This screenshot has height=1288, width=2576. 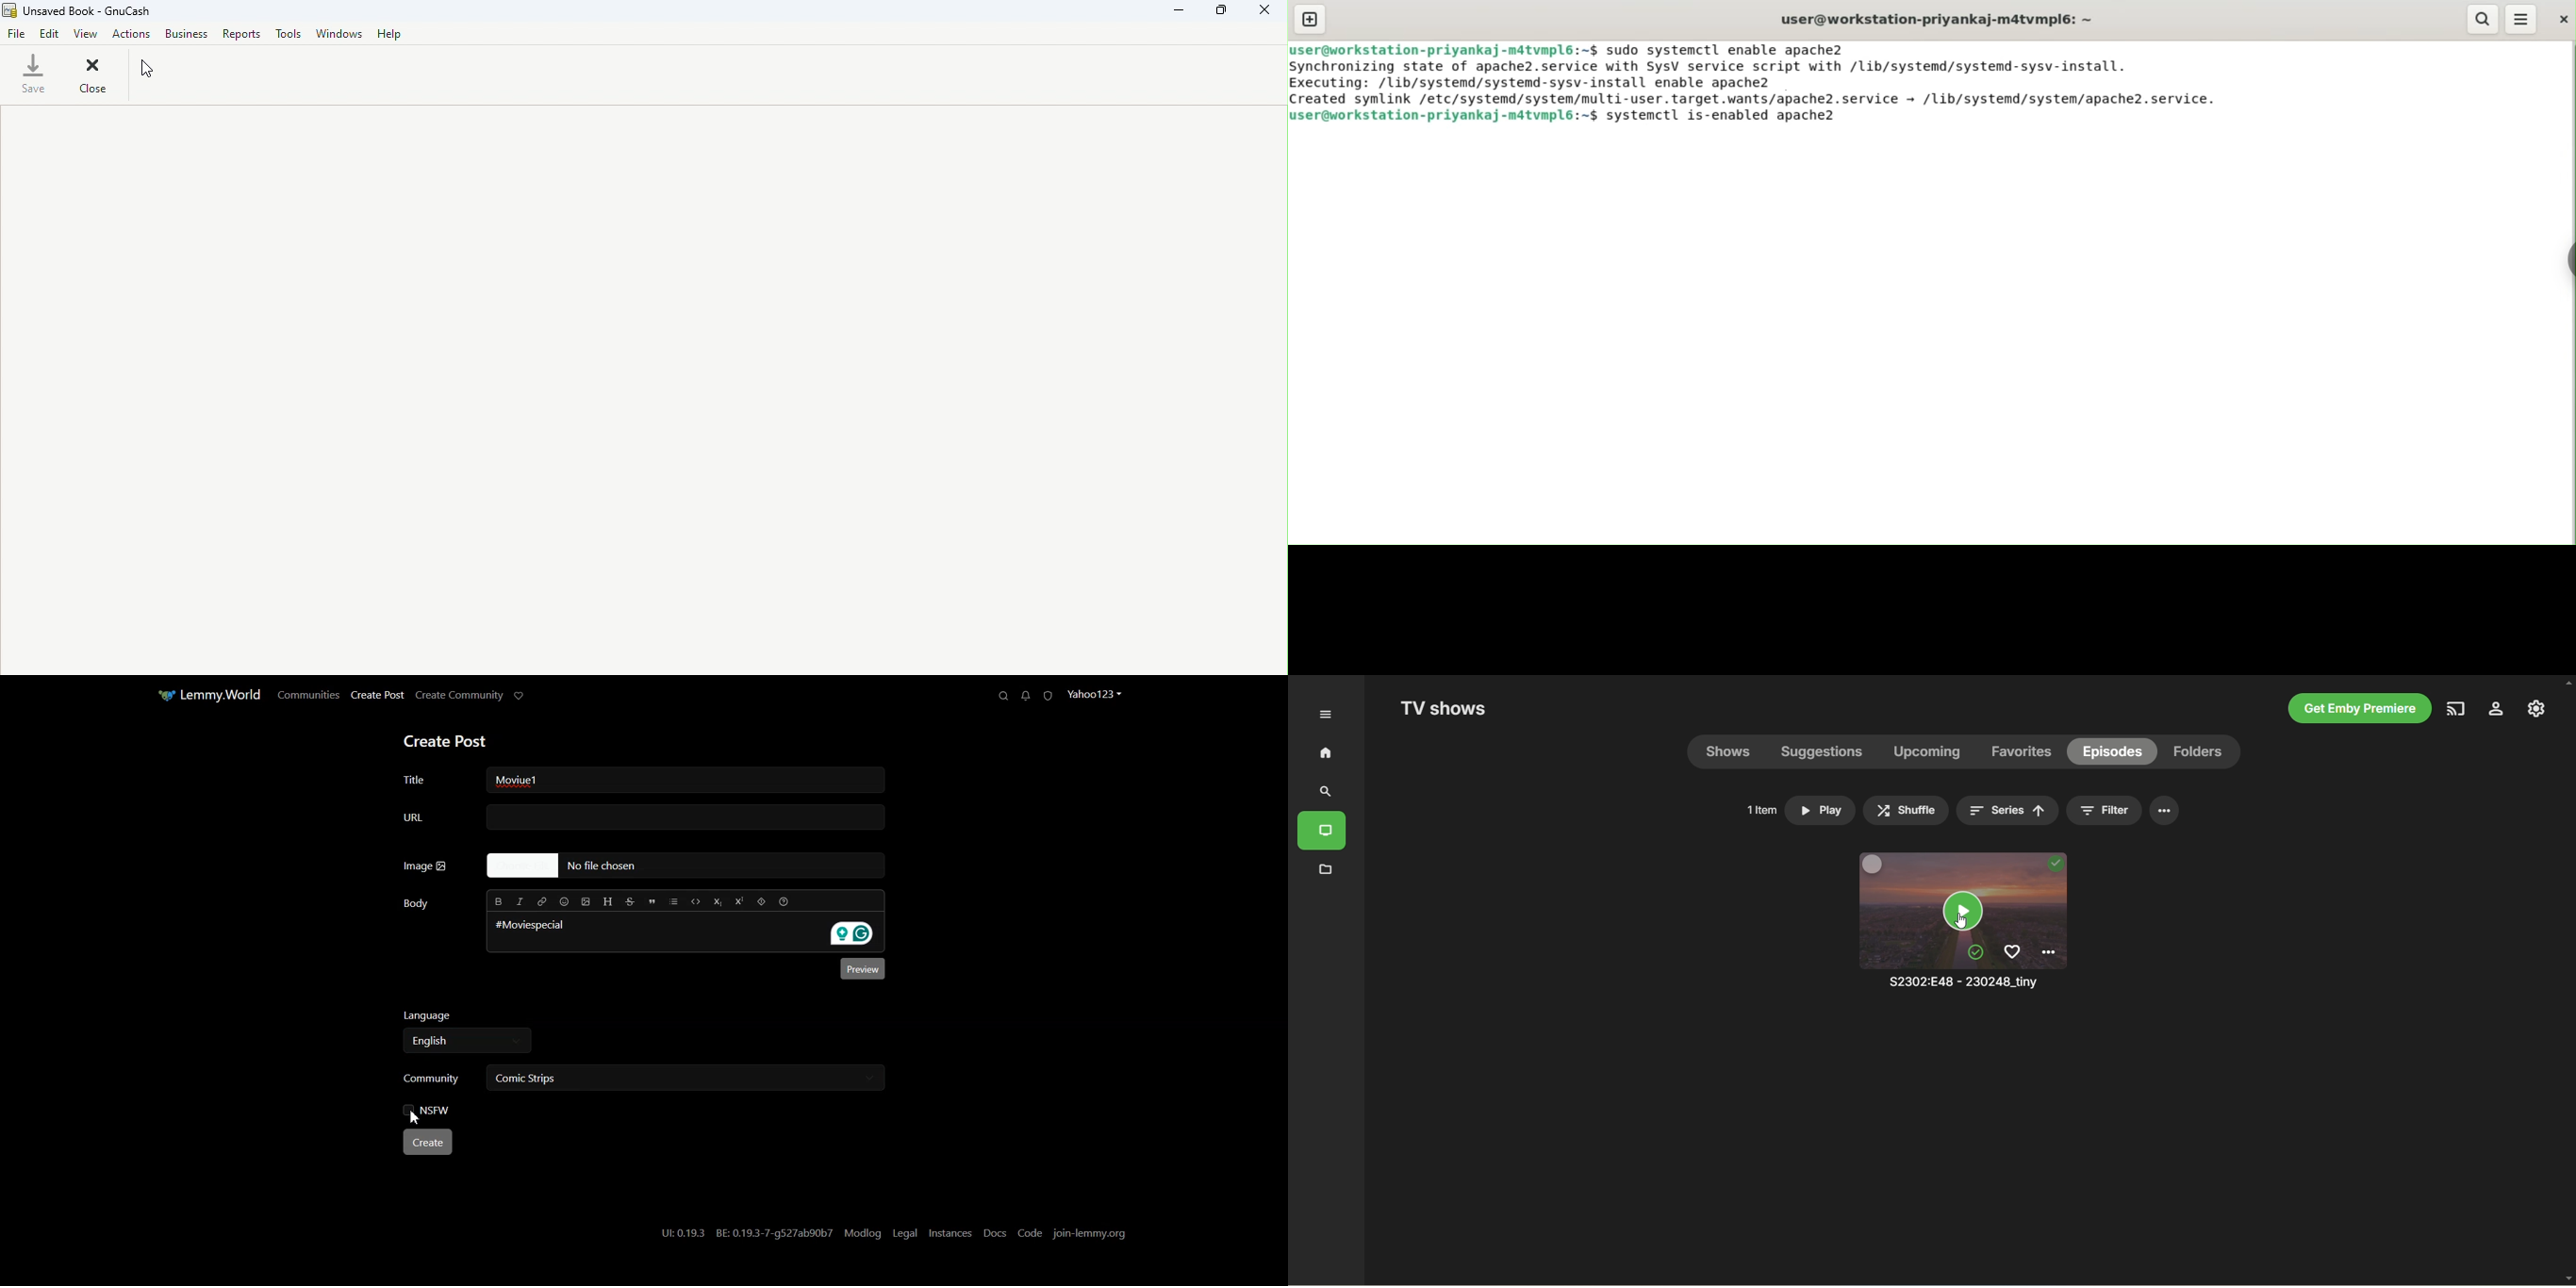 I want to click on Hyperlink, so click(x=543, y=902).